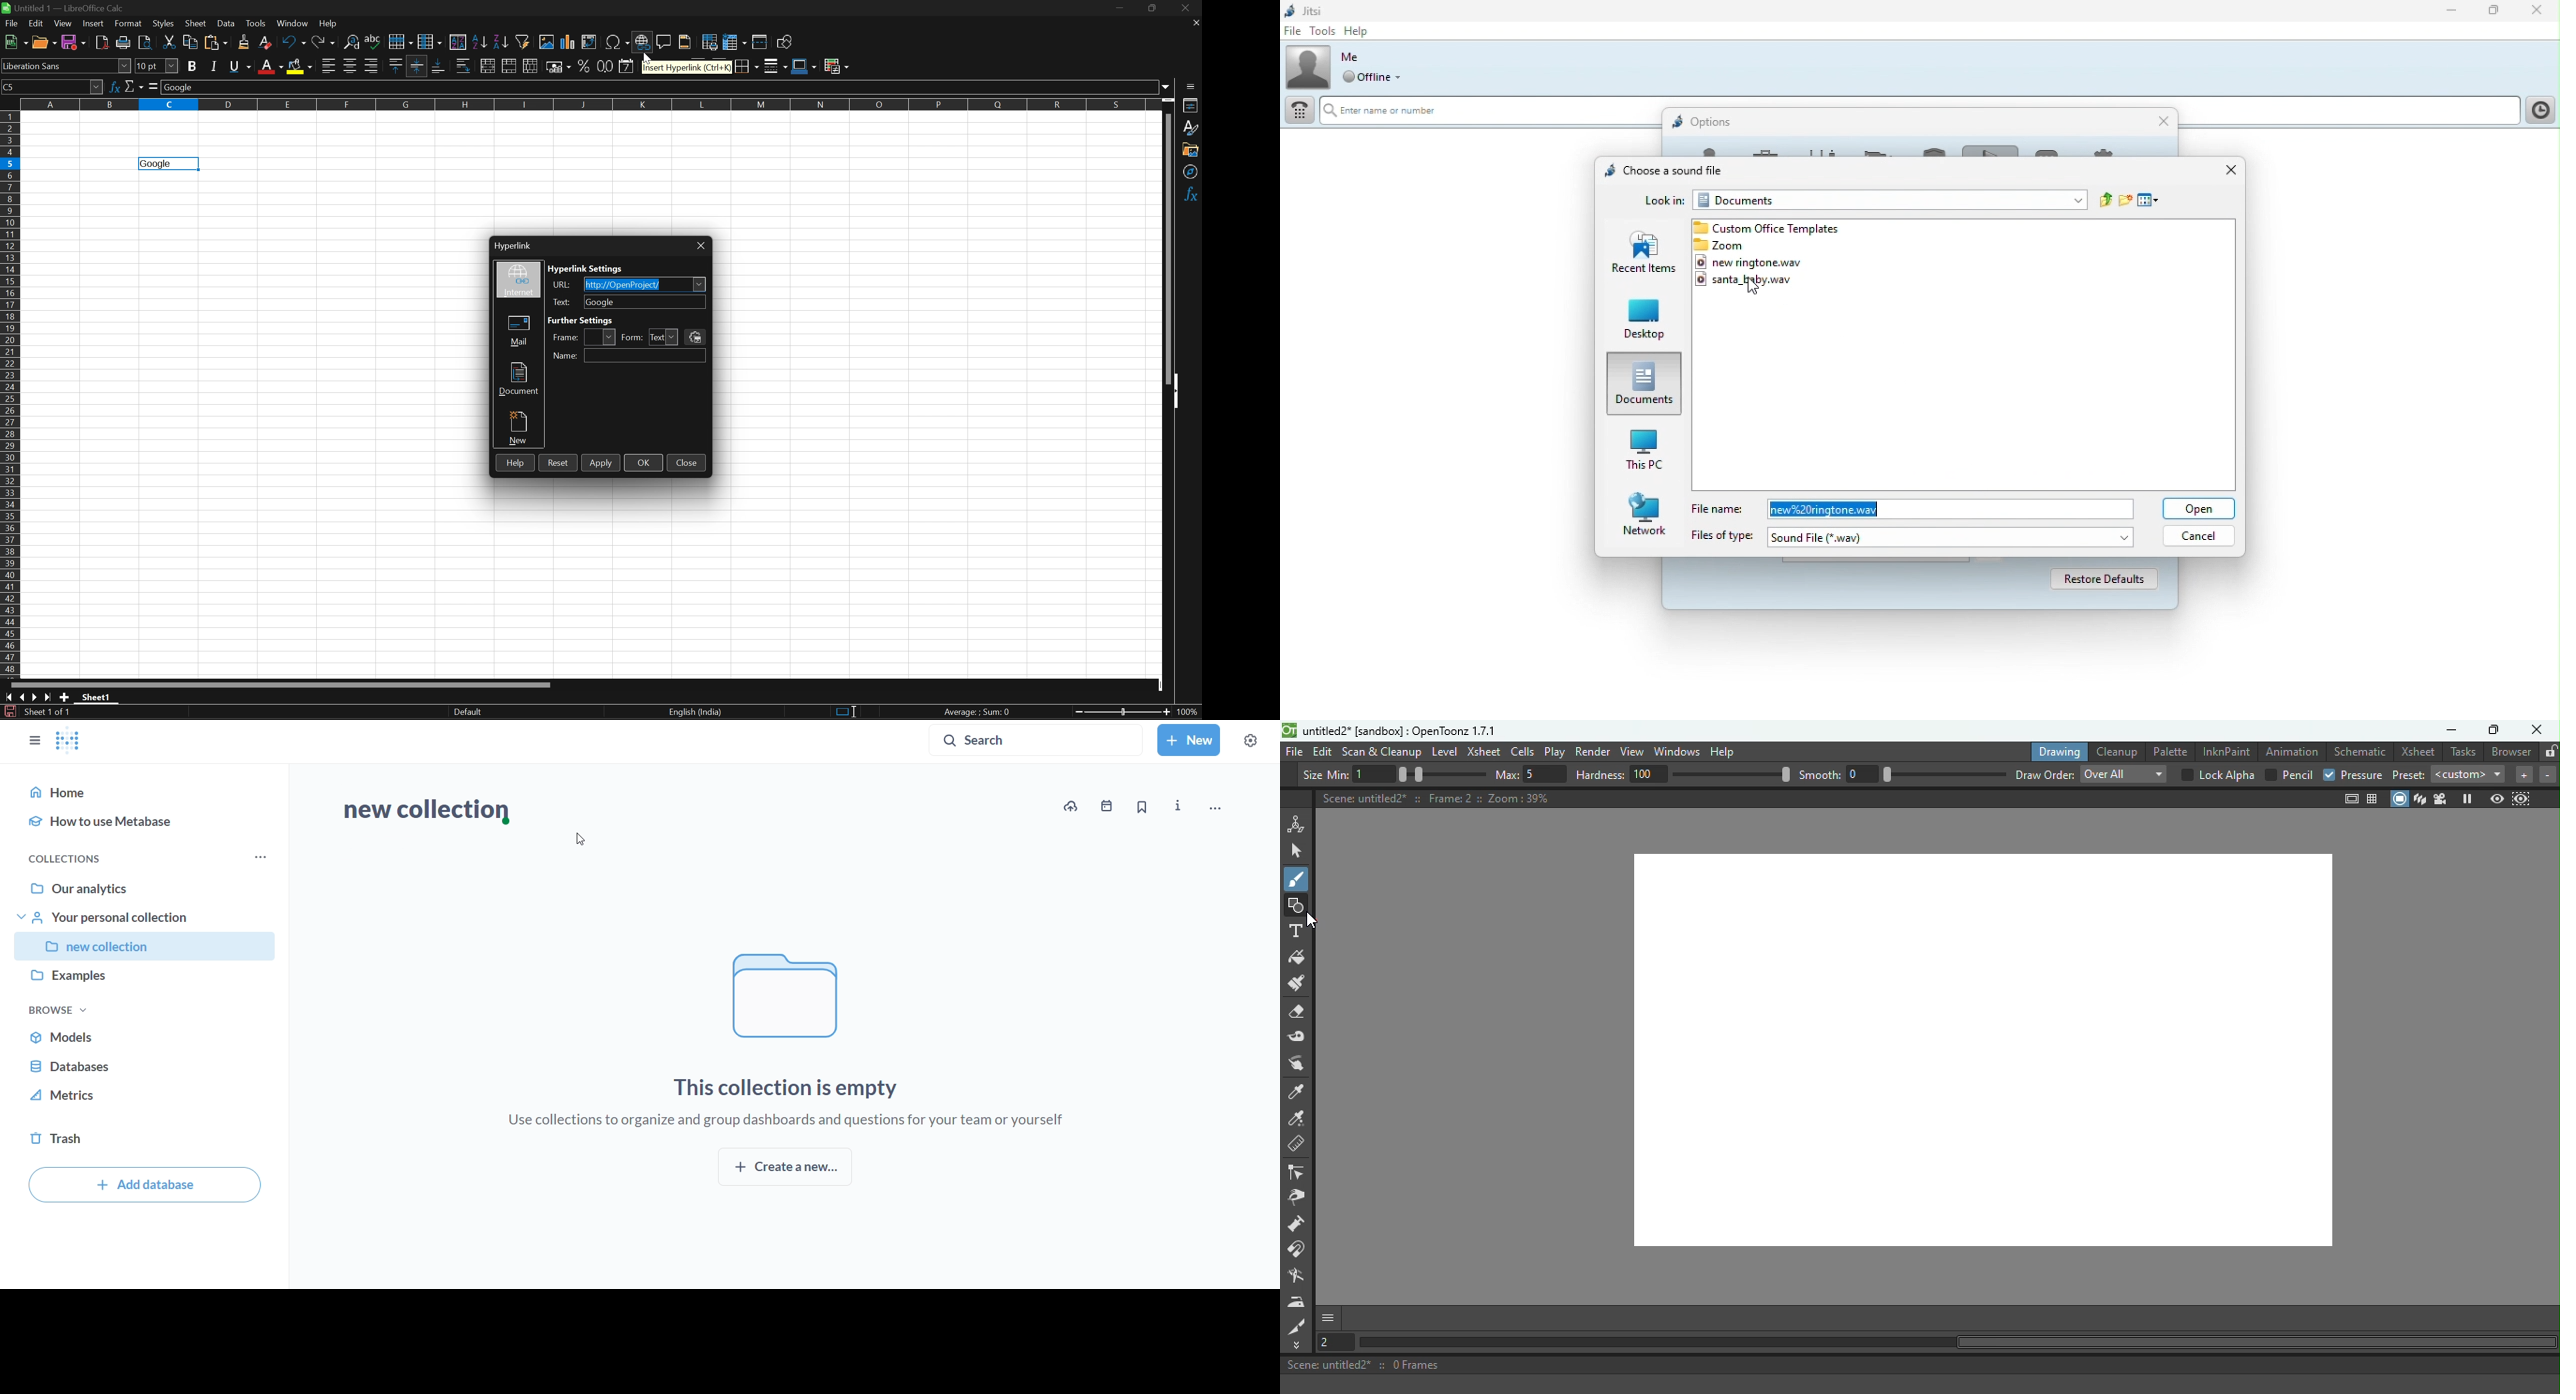 The image size is (2576, 1400). I want to click on Redo, so click(323, 42).